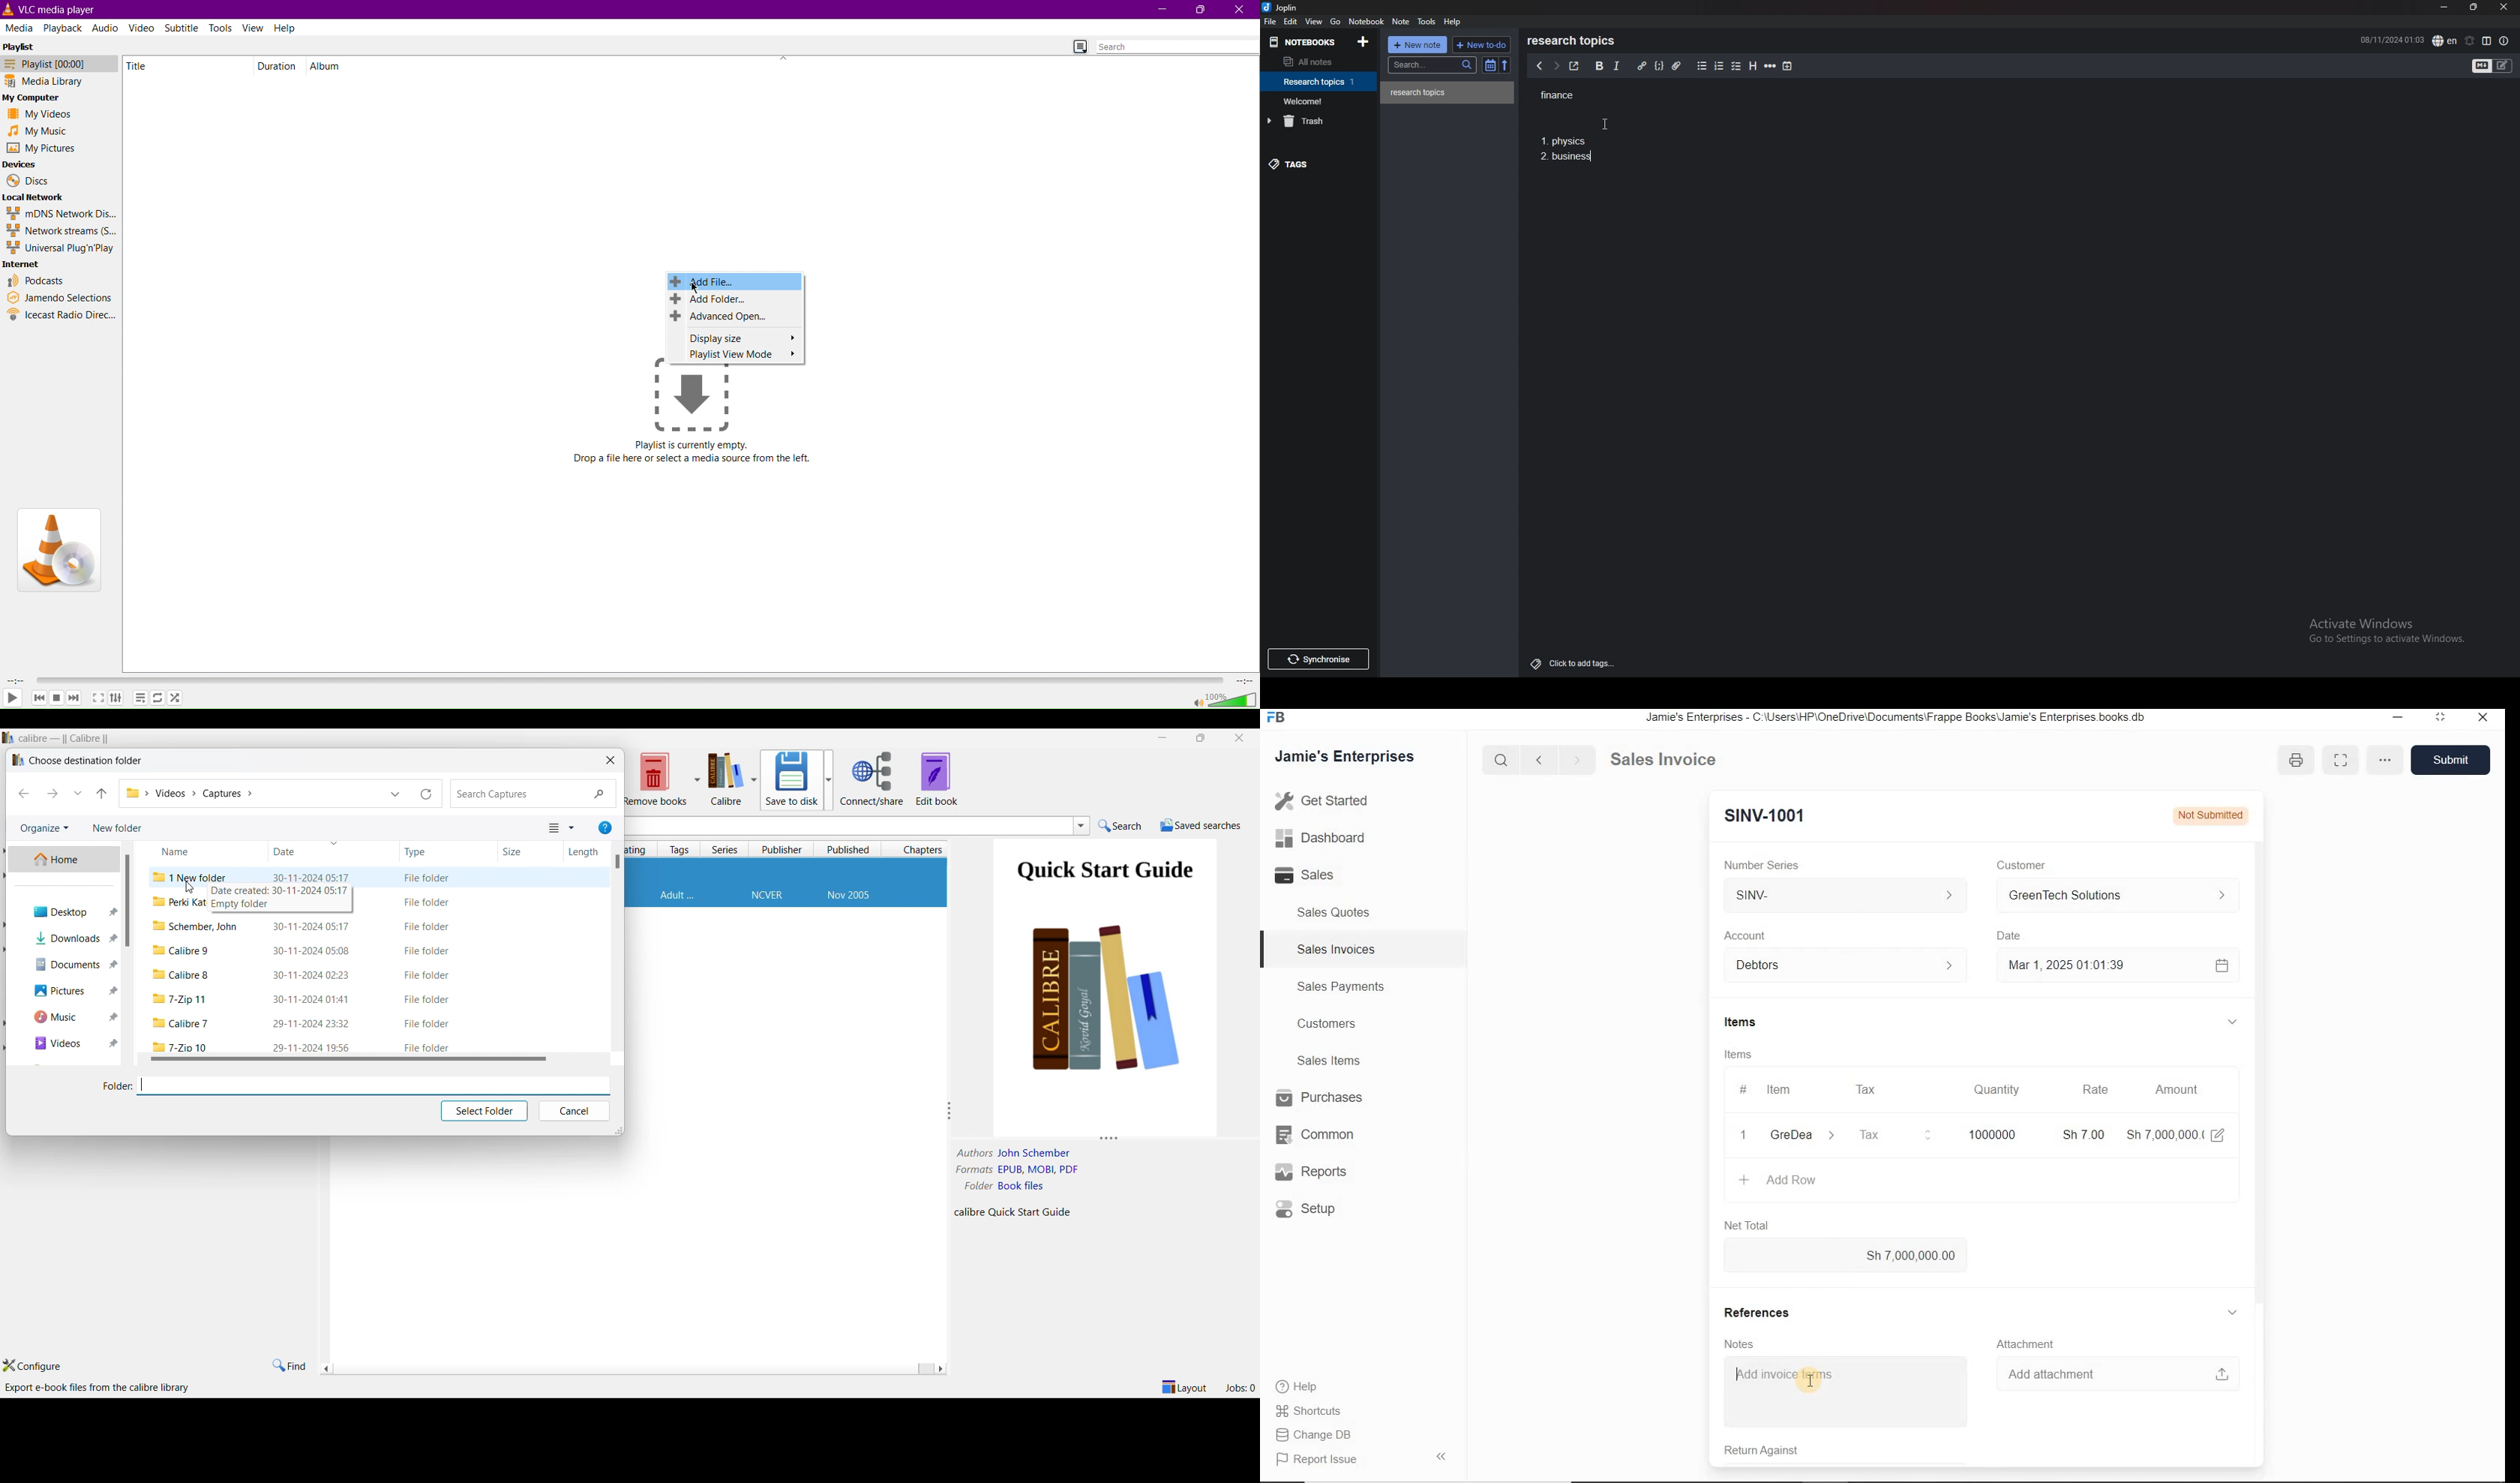 This screenshot has width=2520, height=1484. What do you see at coordinates (1313, 1173) in the screenshot?
I see `, Reports` at bounding box center [1313, 1173].